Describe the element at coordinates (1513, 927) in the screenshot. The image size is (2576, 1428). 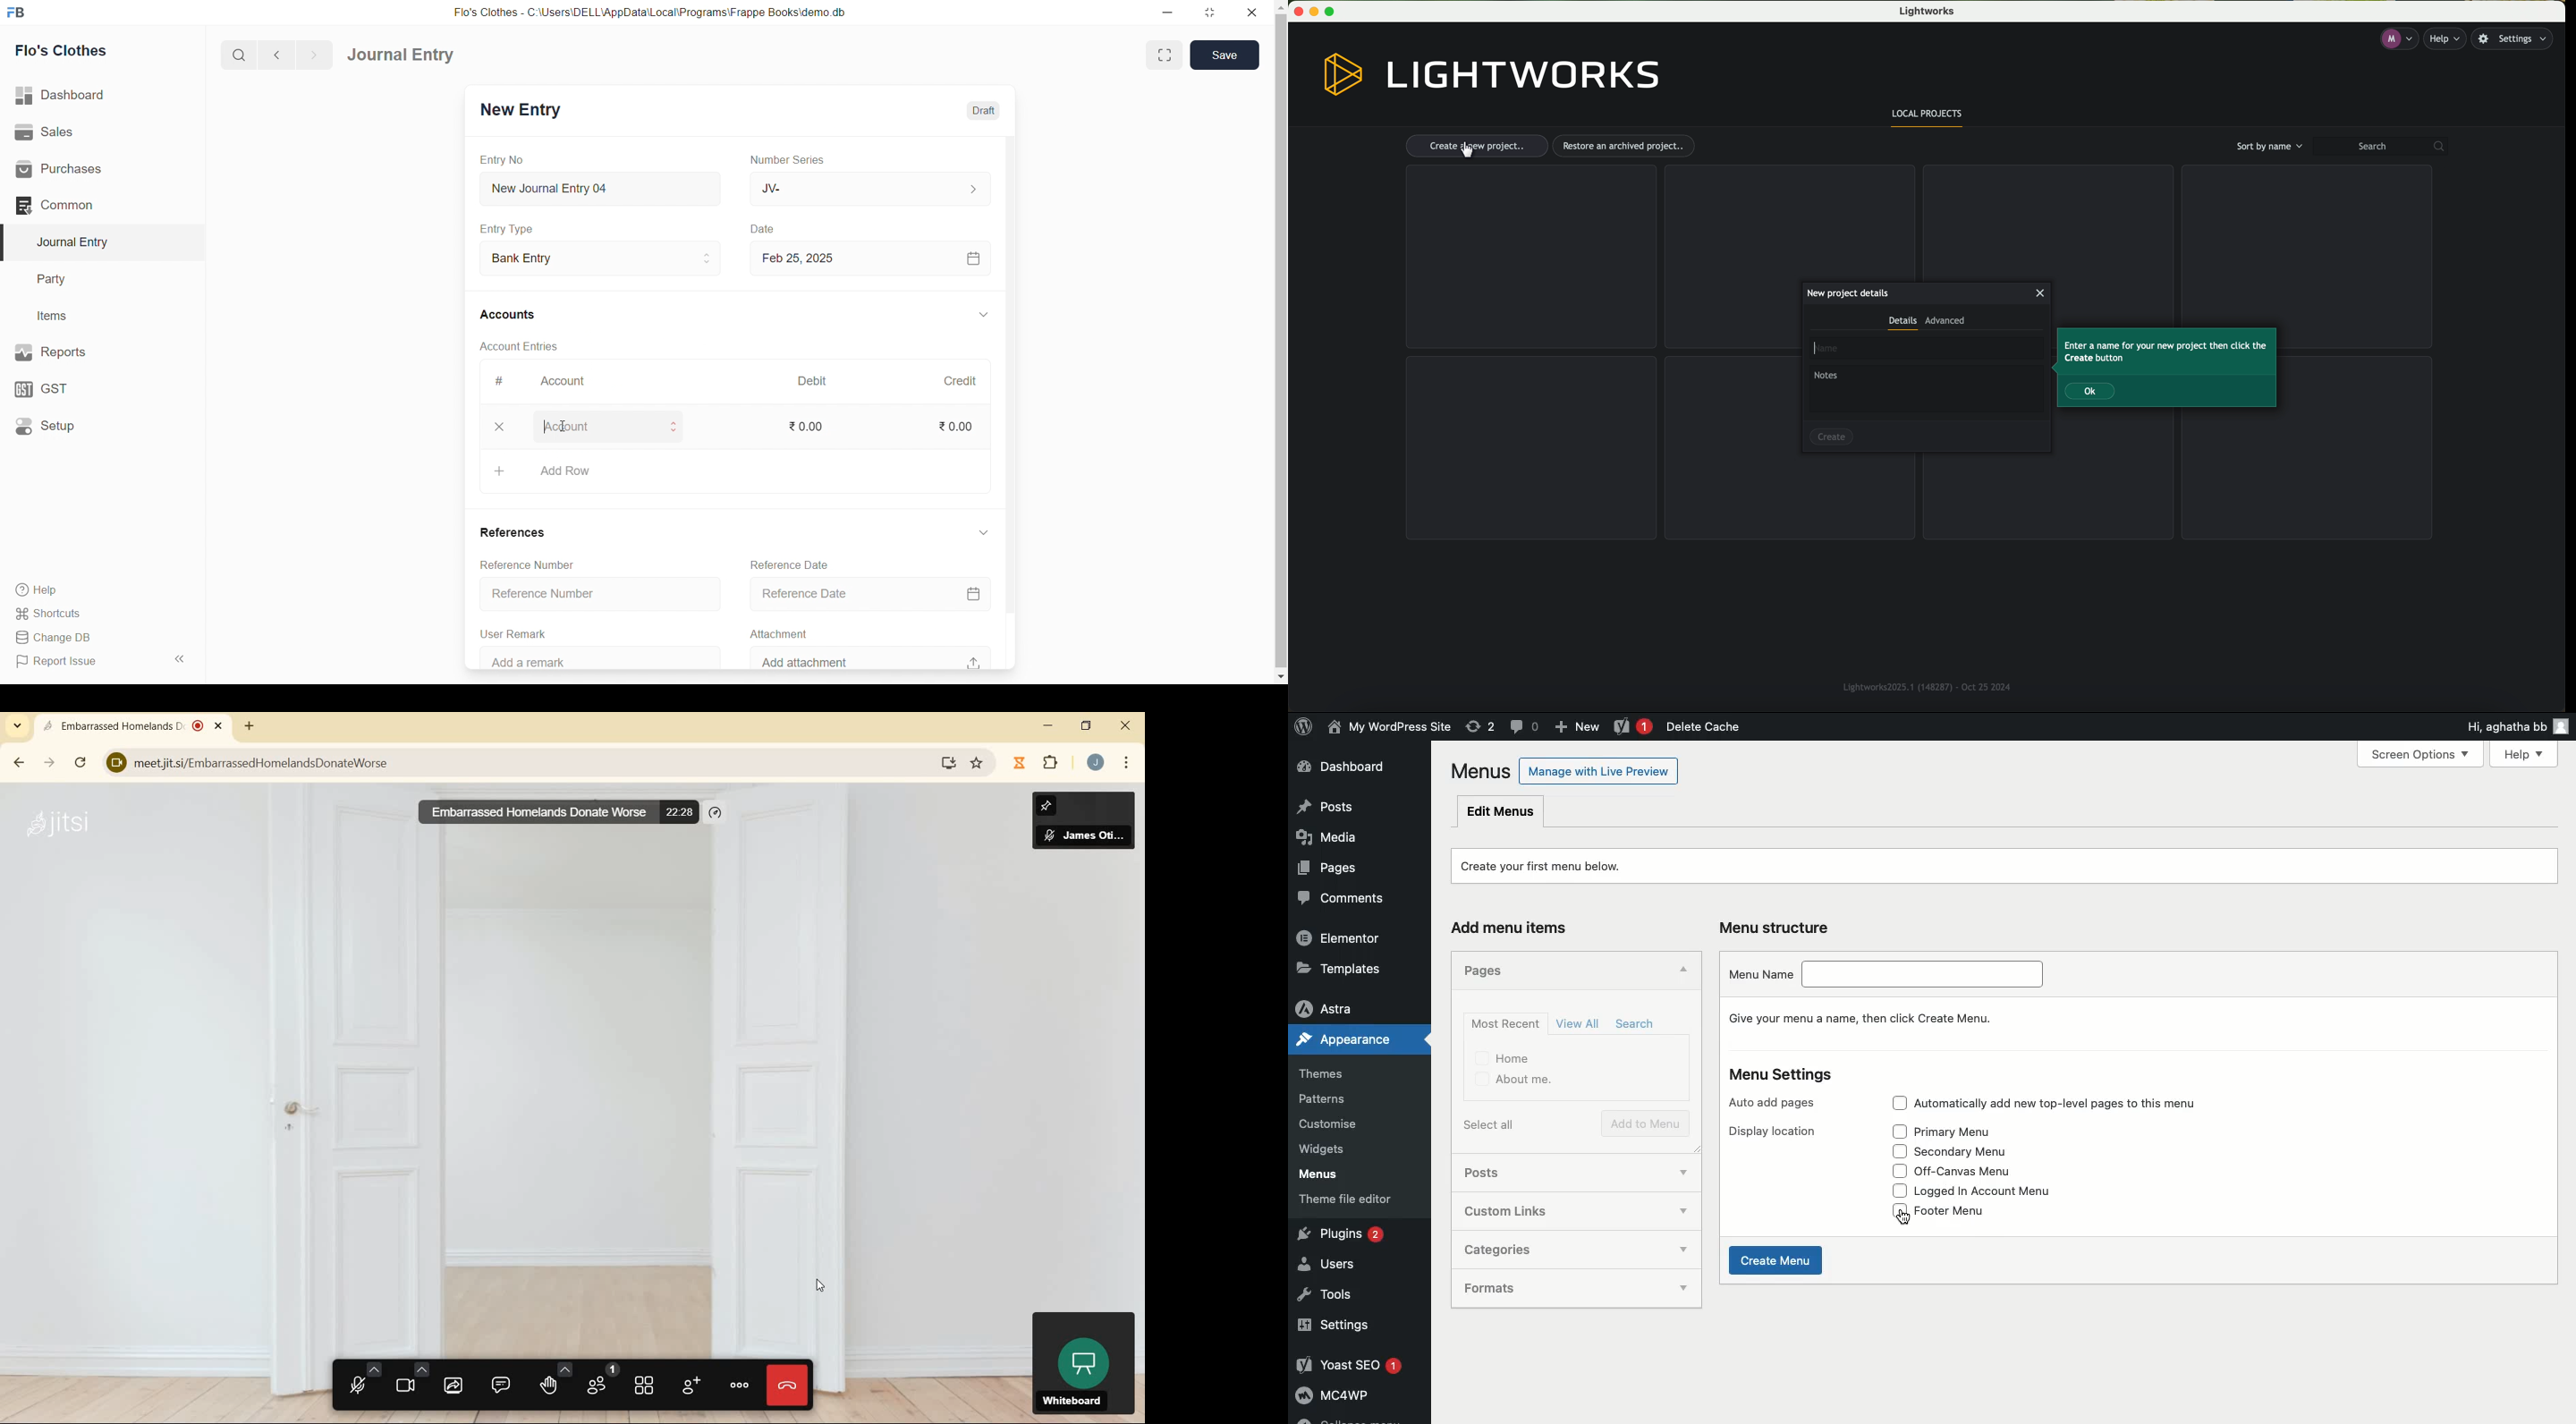
I see `Add menu items` at that location.